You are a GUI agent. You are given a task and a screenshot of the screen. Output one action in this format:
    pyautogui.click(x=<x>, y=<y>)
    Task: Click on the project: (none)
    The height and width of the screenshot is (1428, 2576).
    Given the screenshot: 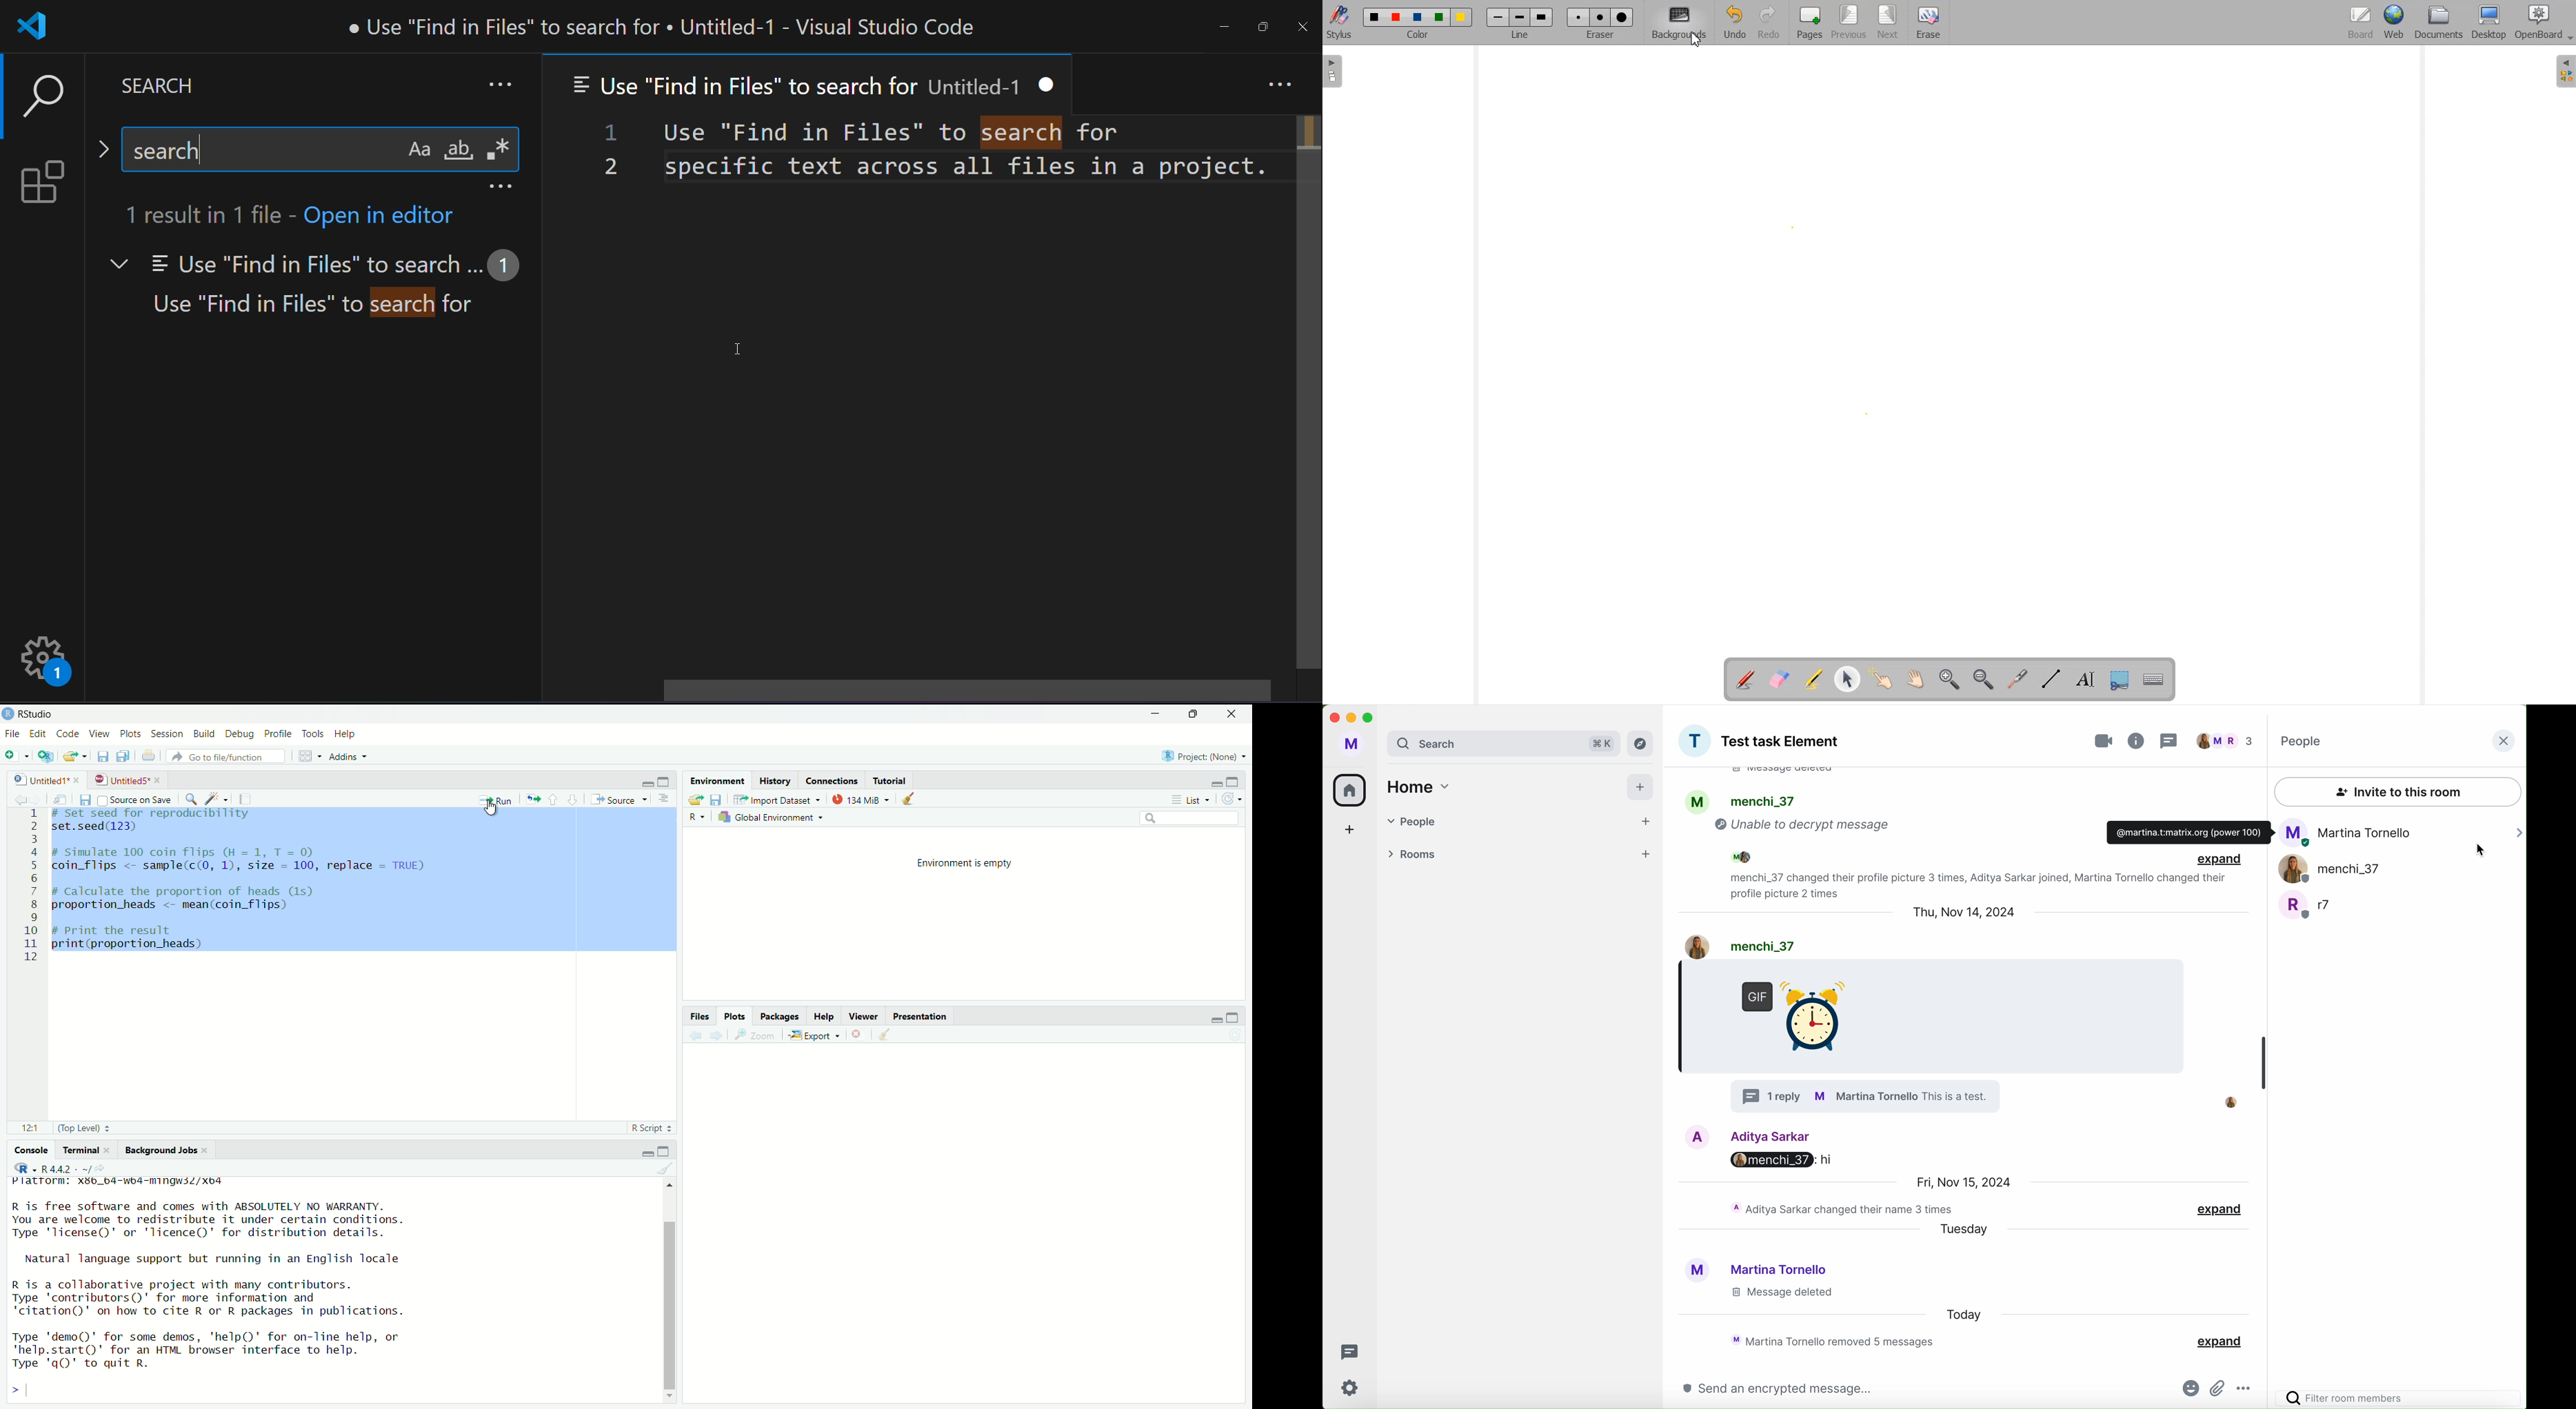 What is the action you would take?
    pyautogui.click(x=1207, y=756)
    